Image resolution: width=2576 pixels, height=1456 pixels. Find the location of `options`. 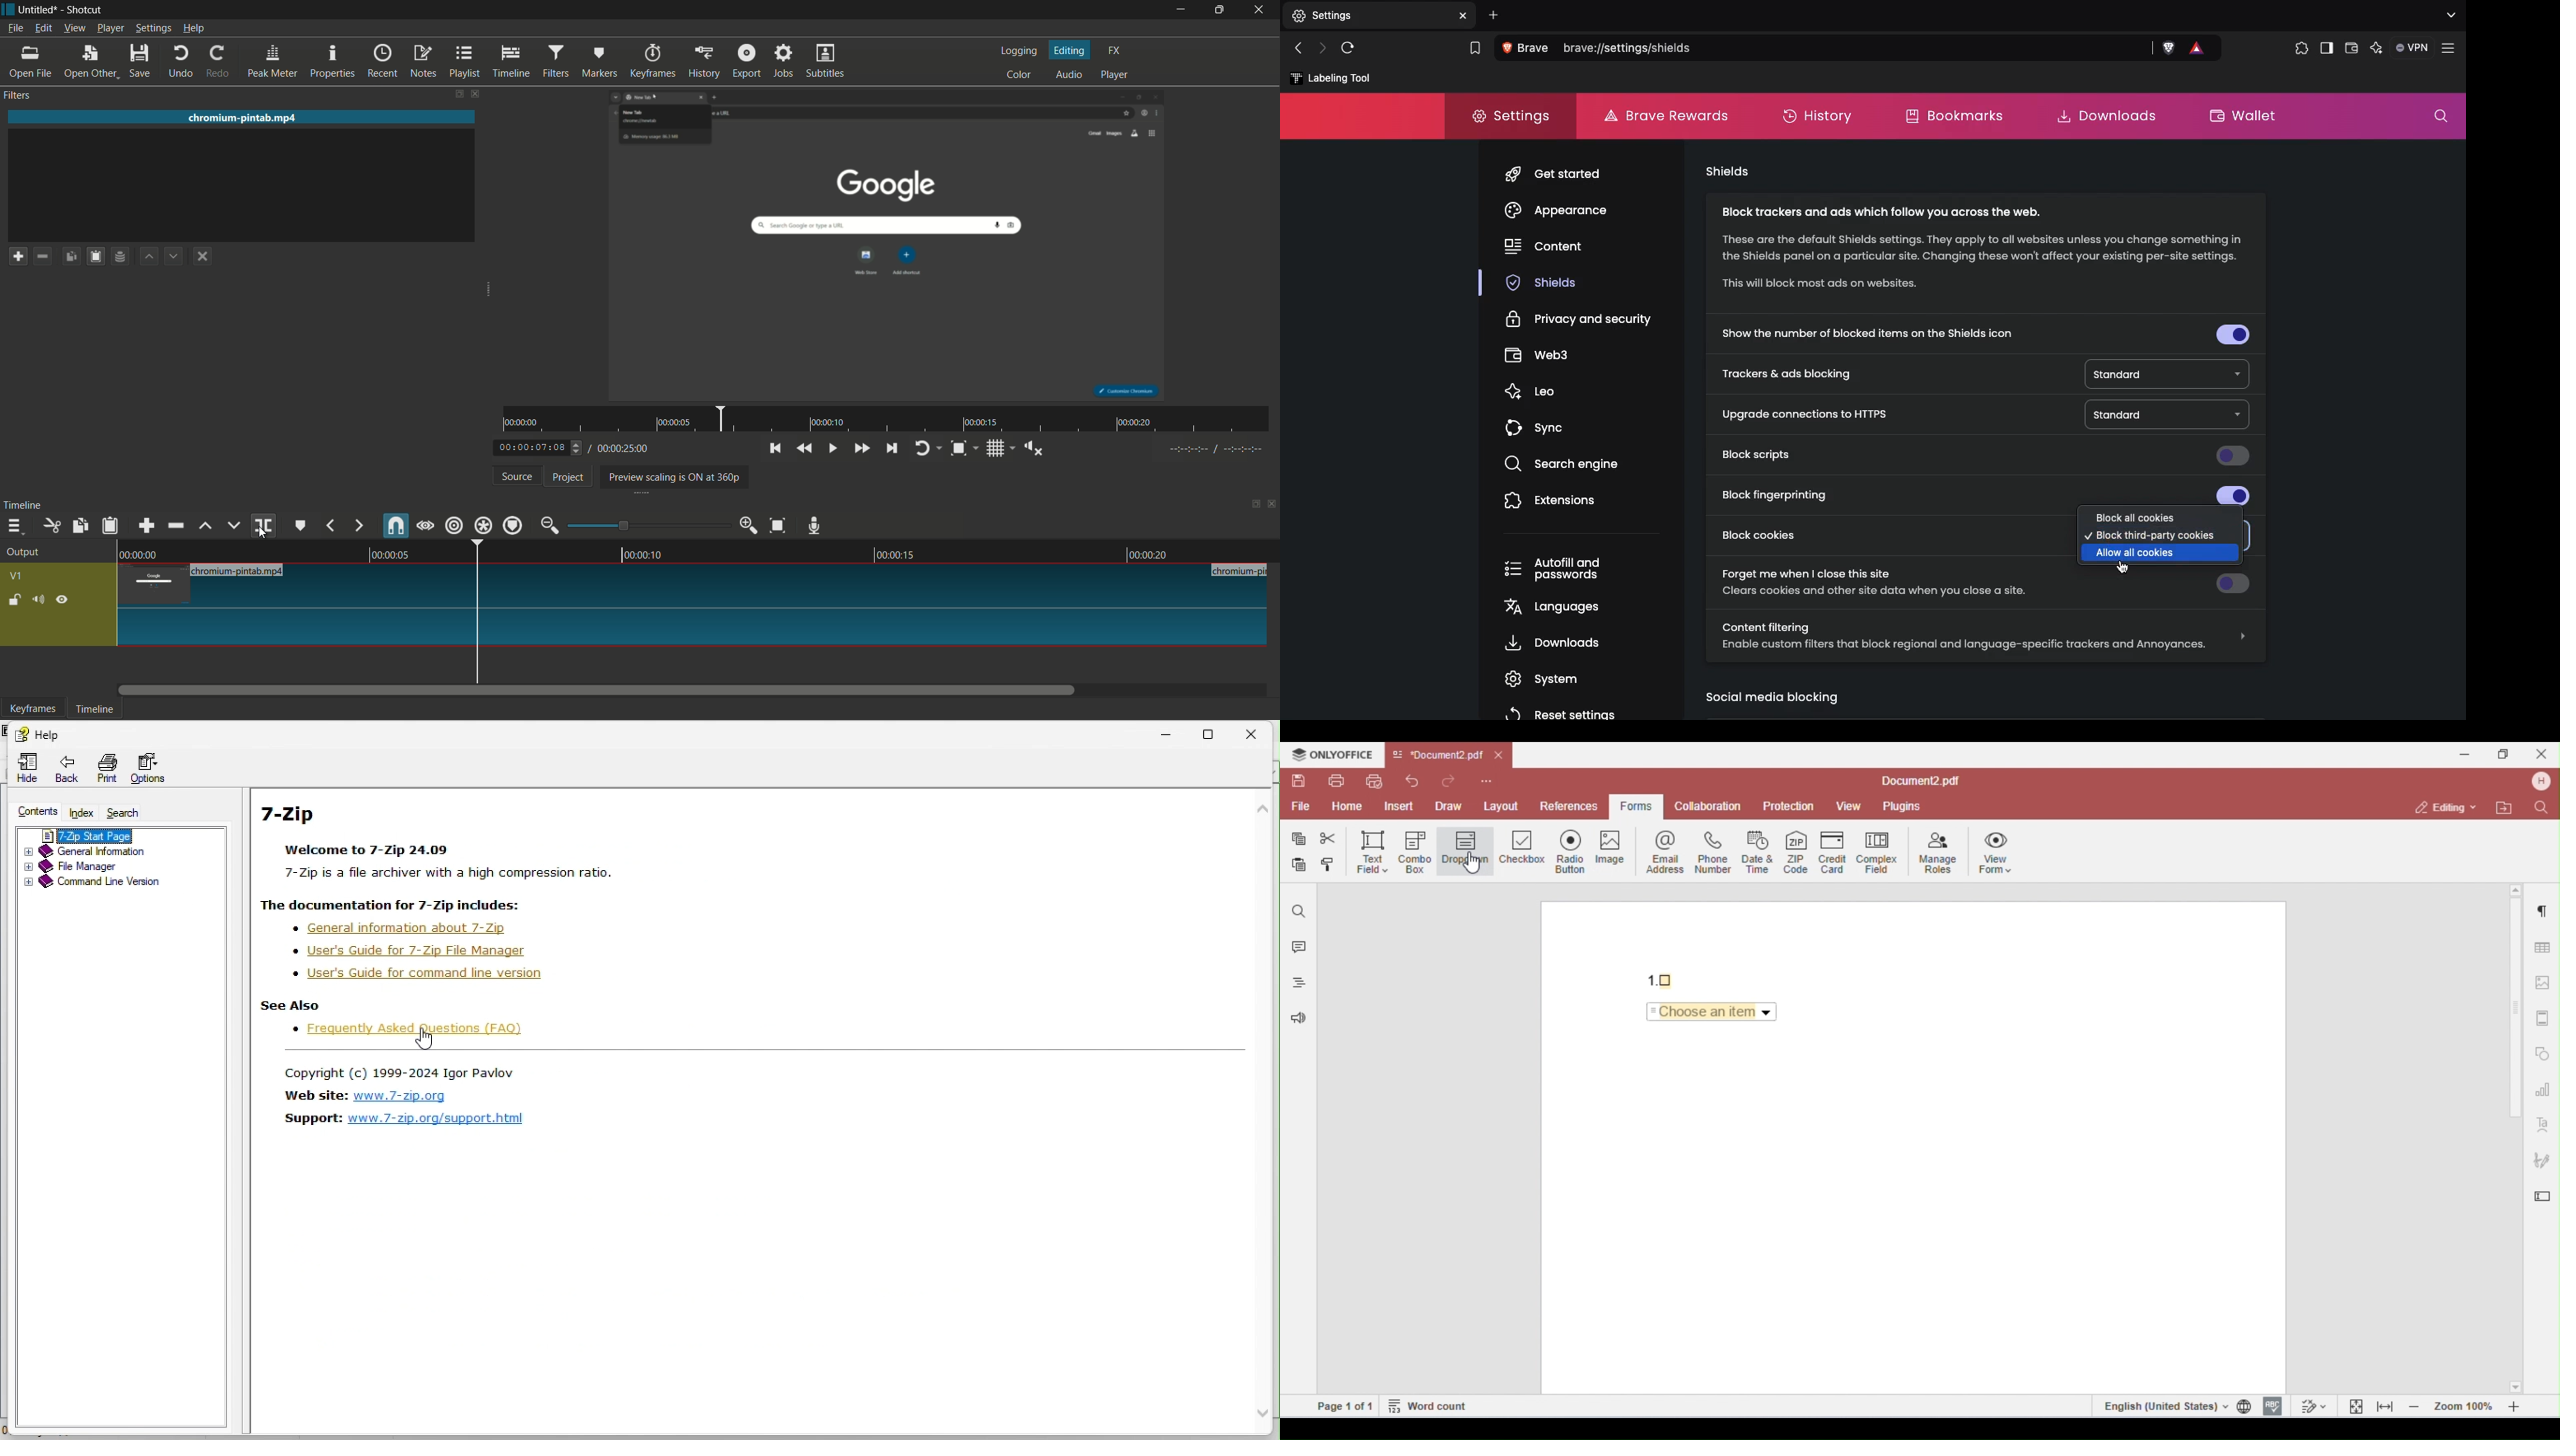

options is located at coordinates (152, 770).